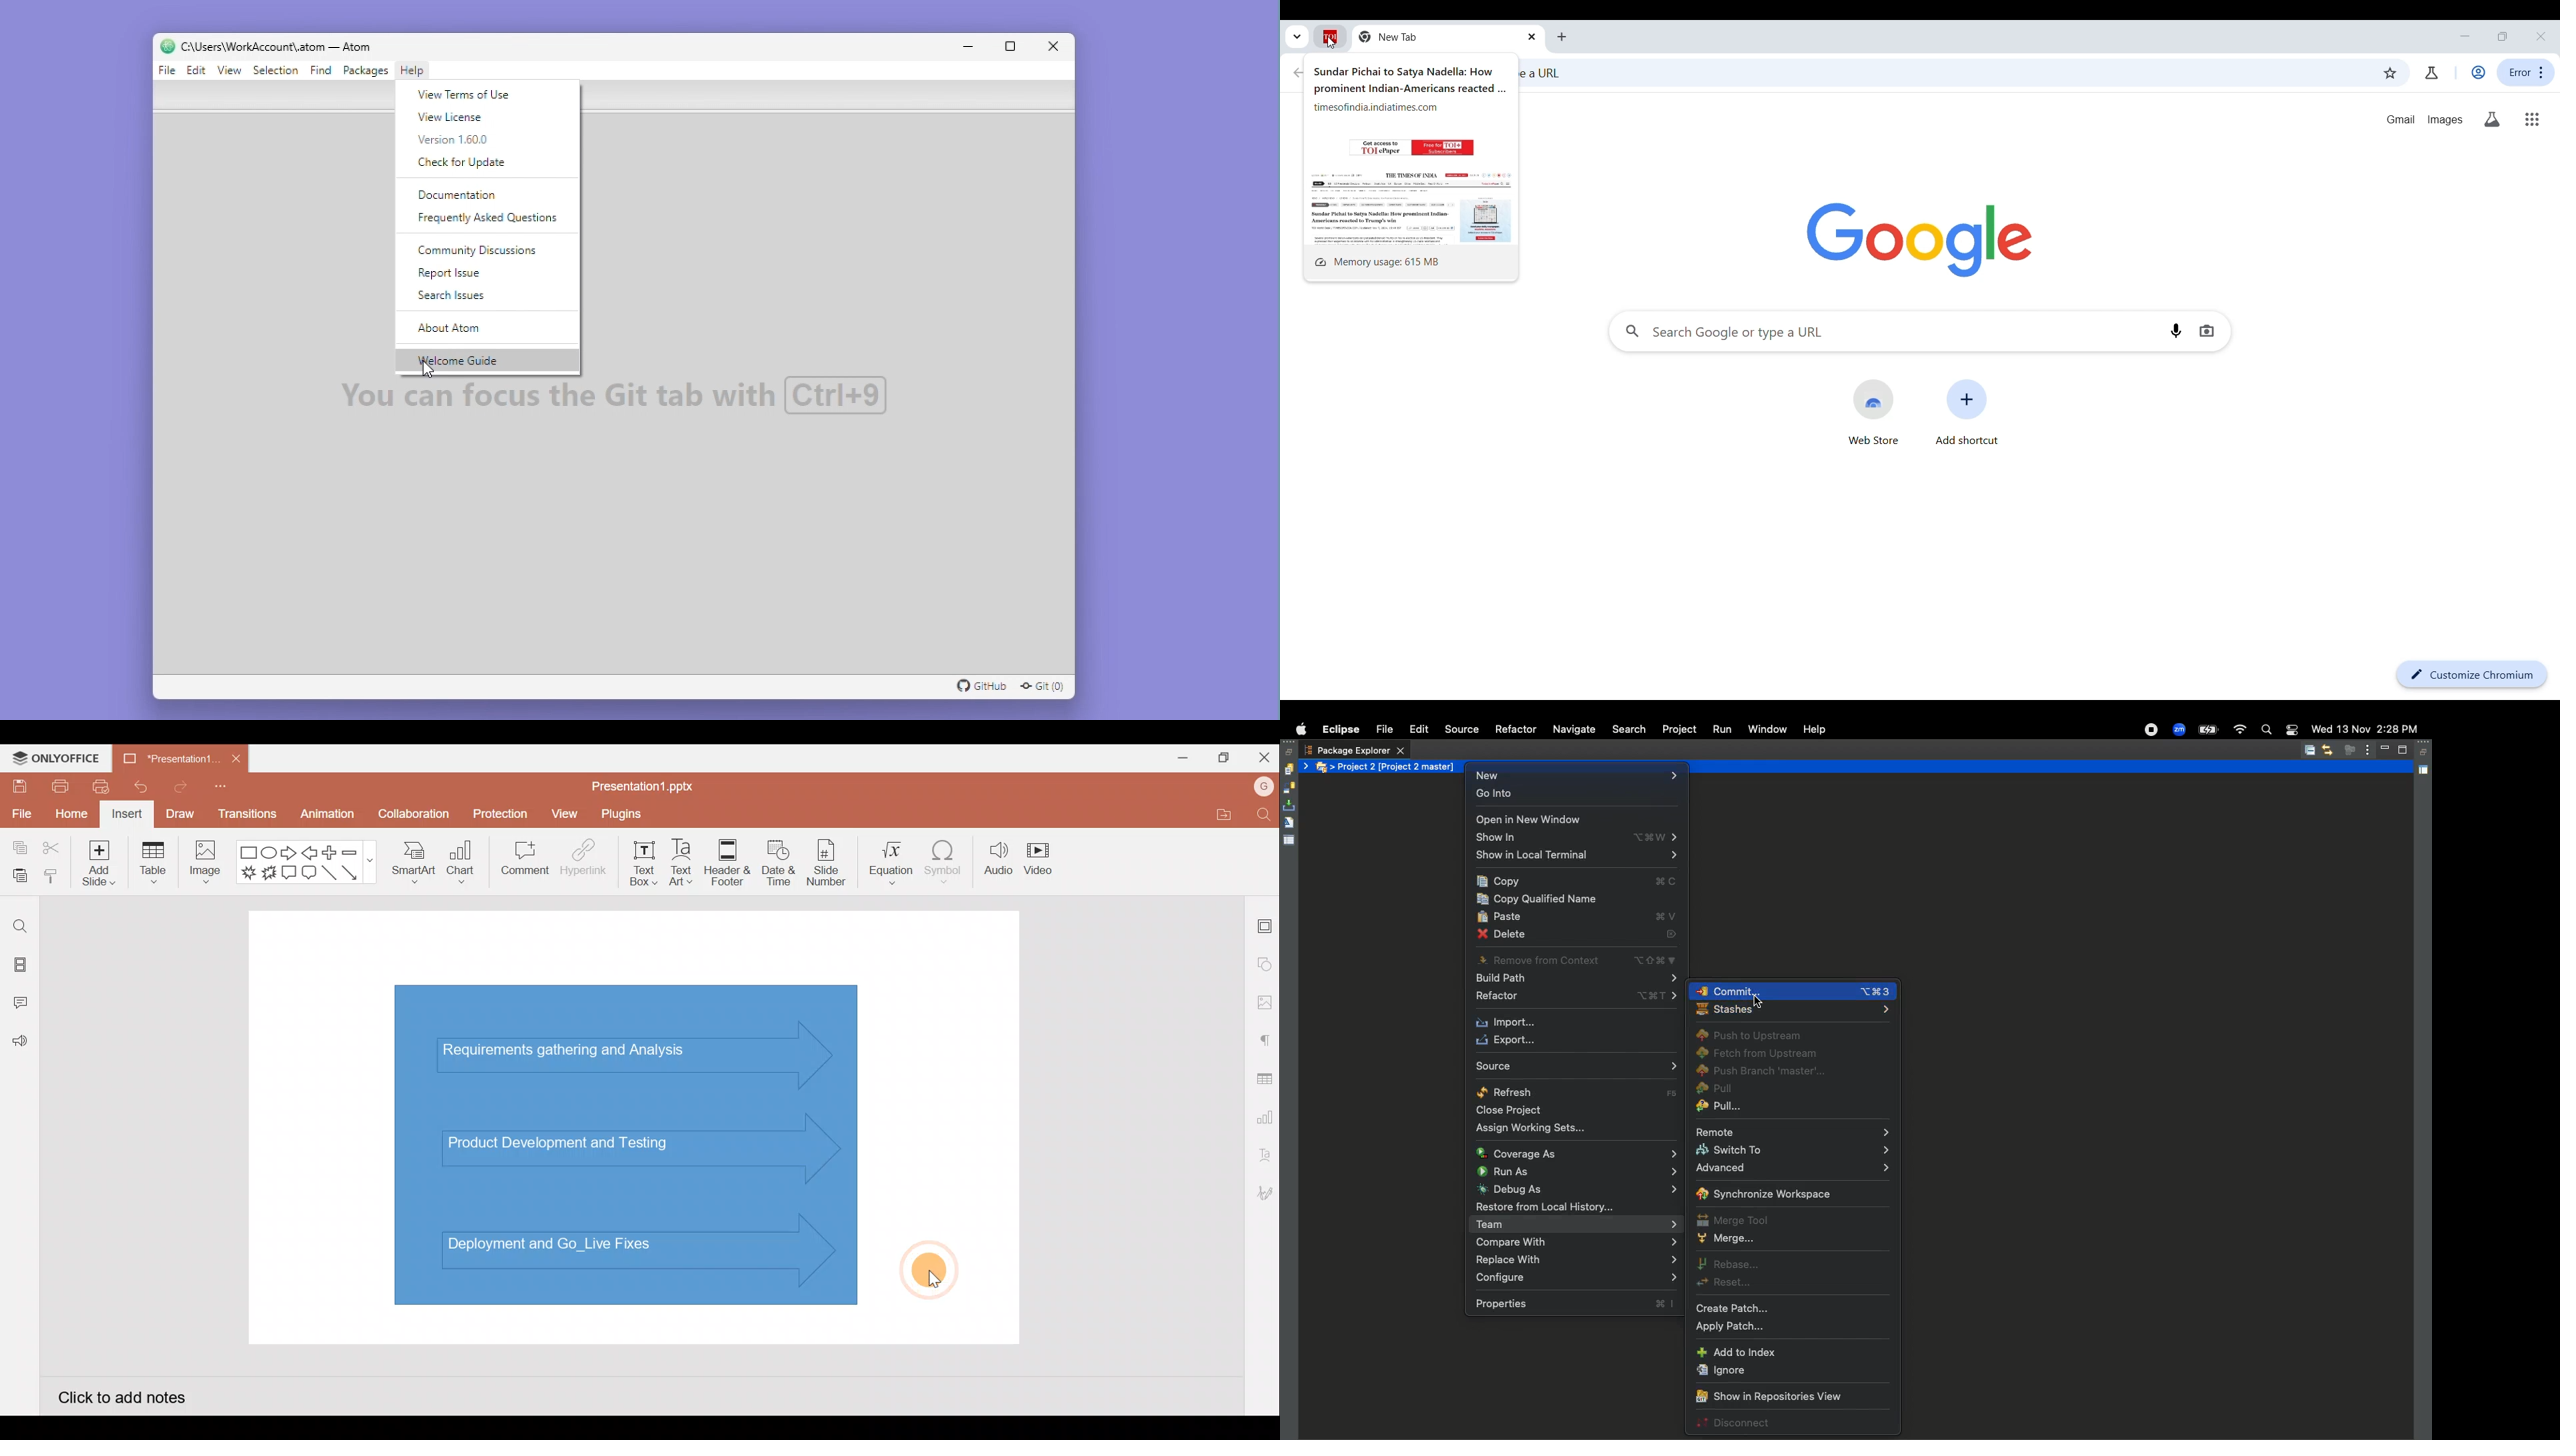  What do you see at coordinates (1261, 755) in the screenshot?
I see `Close` at bounding box center [1261, 755].